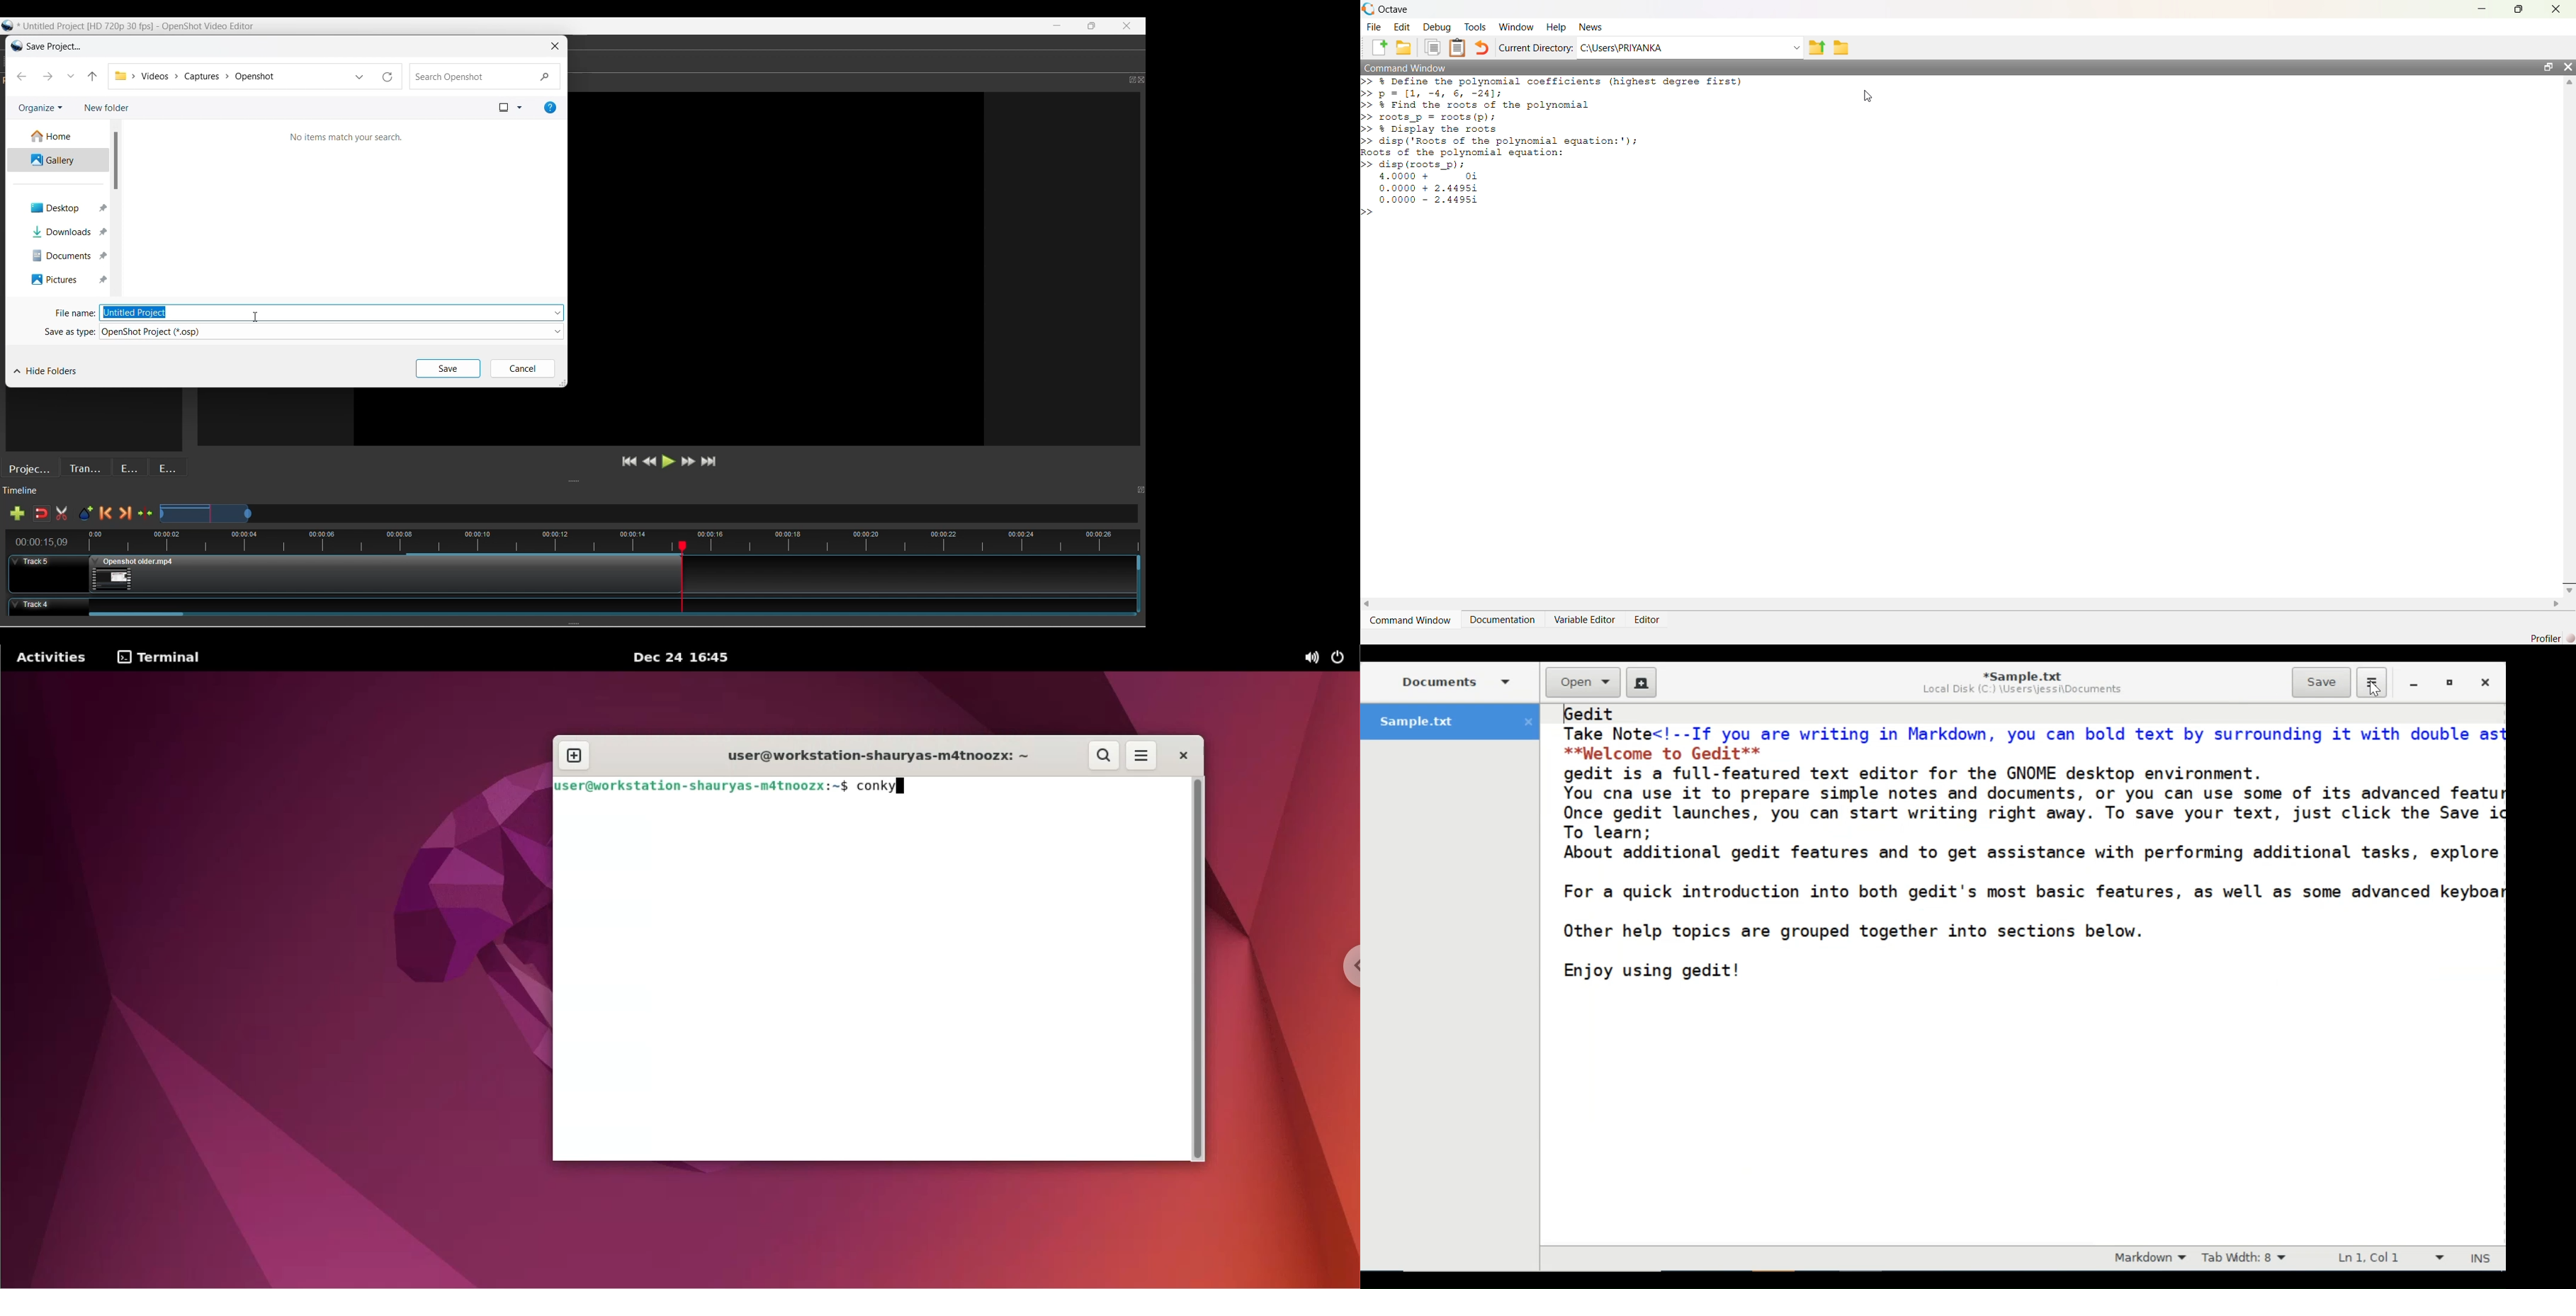 Image resolution: width=2576 pixels, height=1316 pixels. Describe the element at coordinates (2486, 680) in the screenshot. I see `Close` at that location.